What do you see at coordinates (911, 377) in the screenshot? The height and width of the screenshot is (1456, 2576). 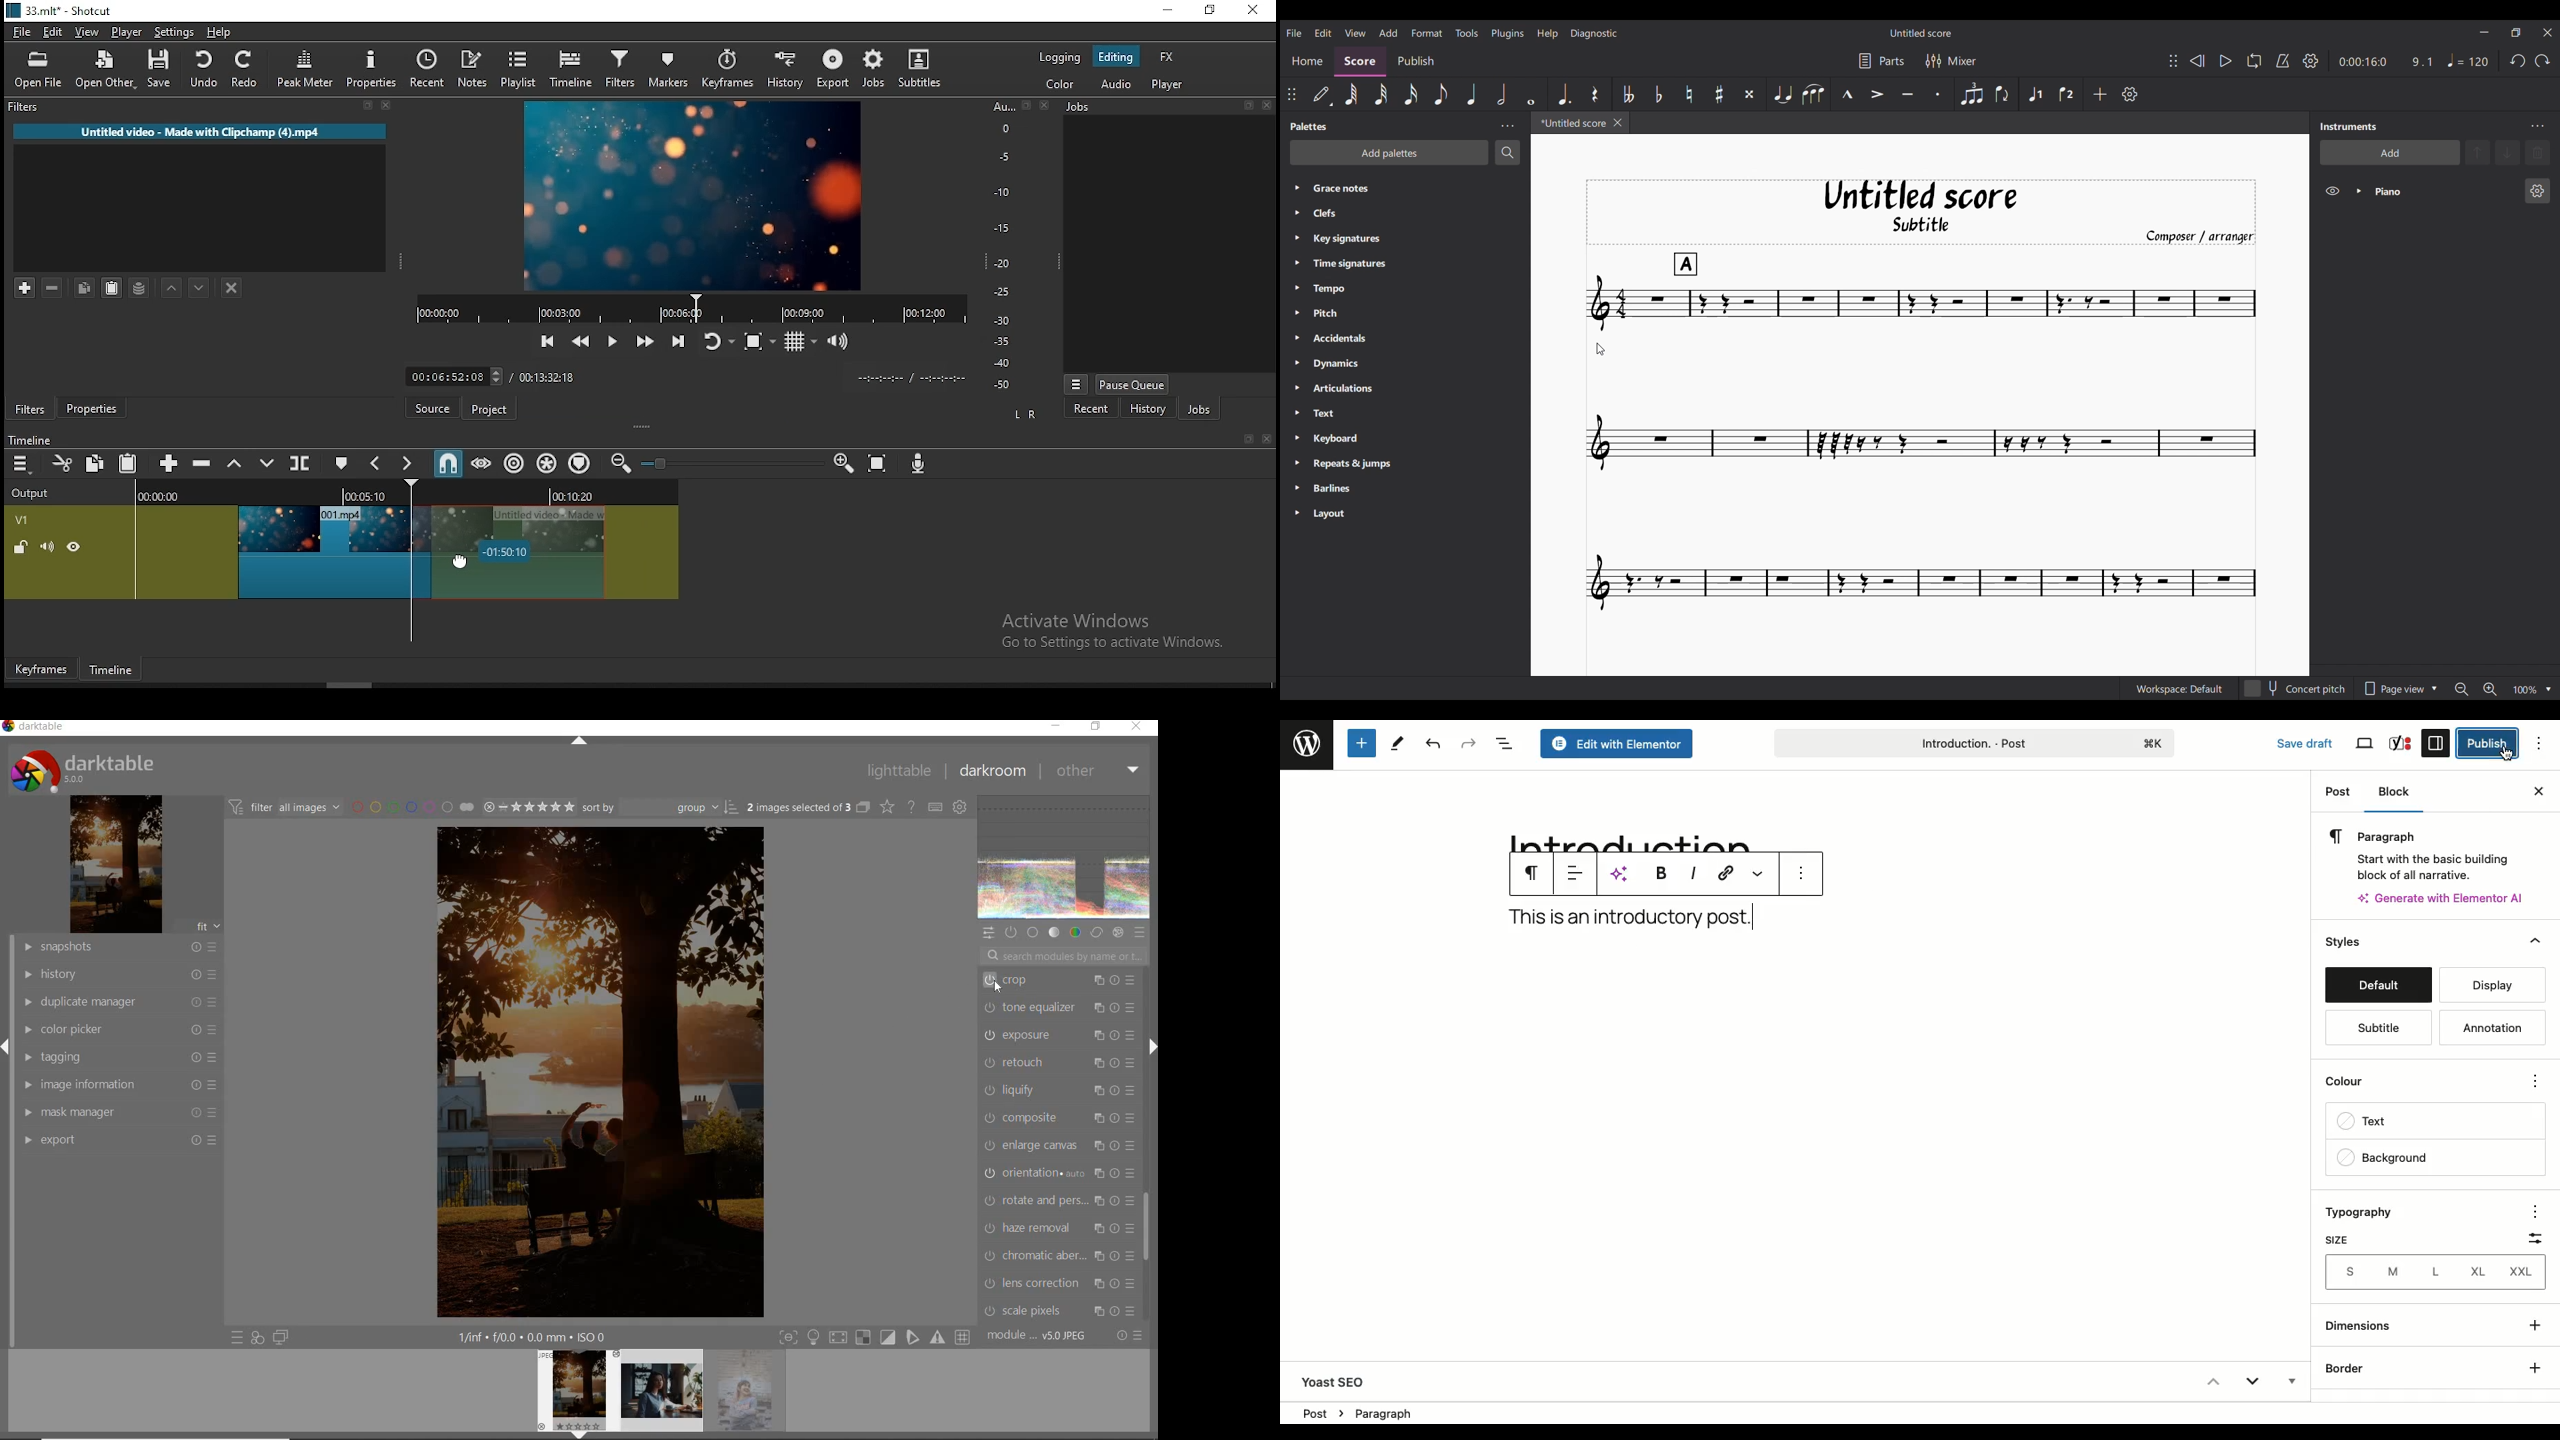 I see `time format` at bounding box center [911, 377].